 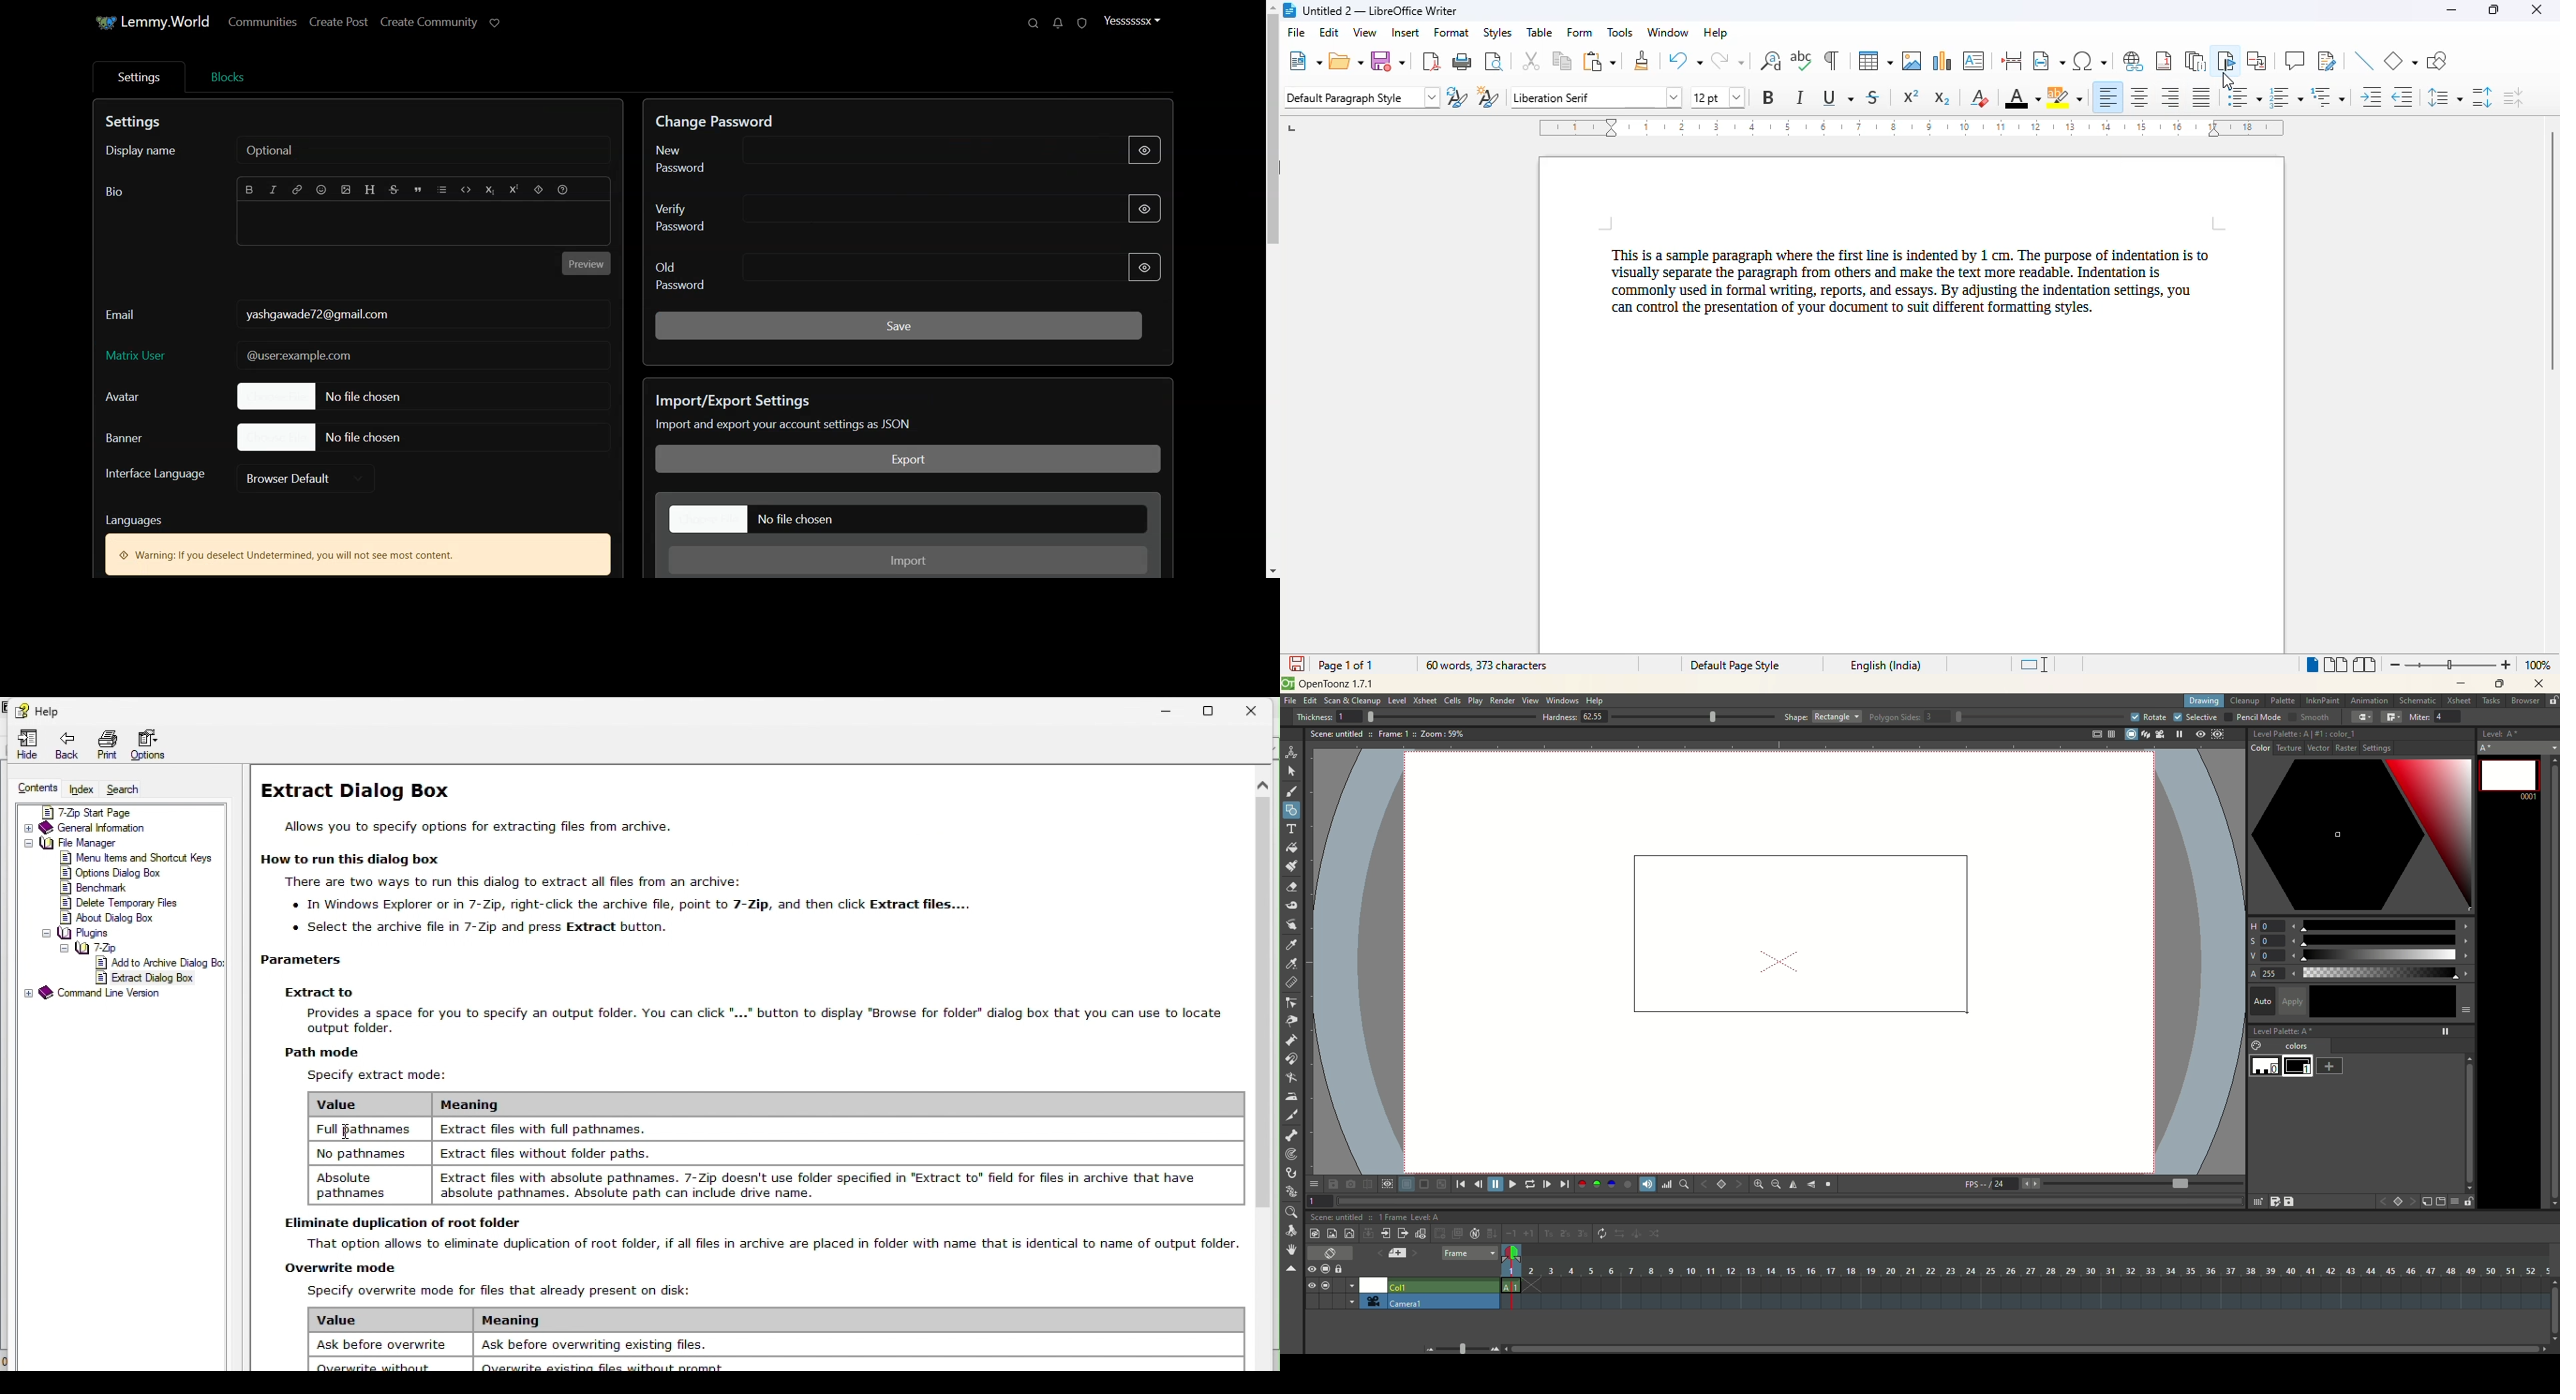 What do you see at coordinates (2538, 665) in the screenshot?
I see `zoom factor` at bounding box center [2538, 665].